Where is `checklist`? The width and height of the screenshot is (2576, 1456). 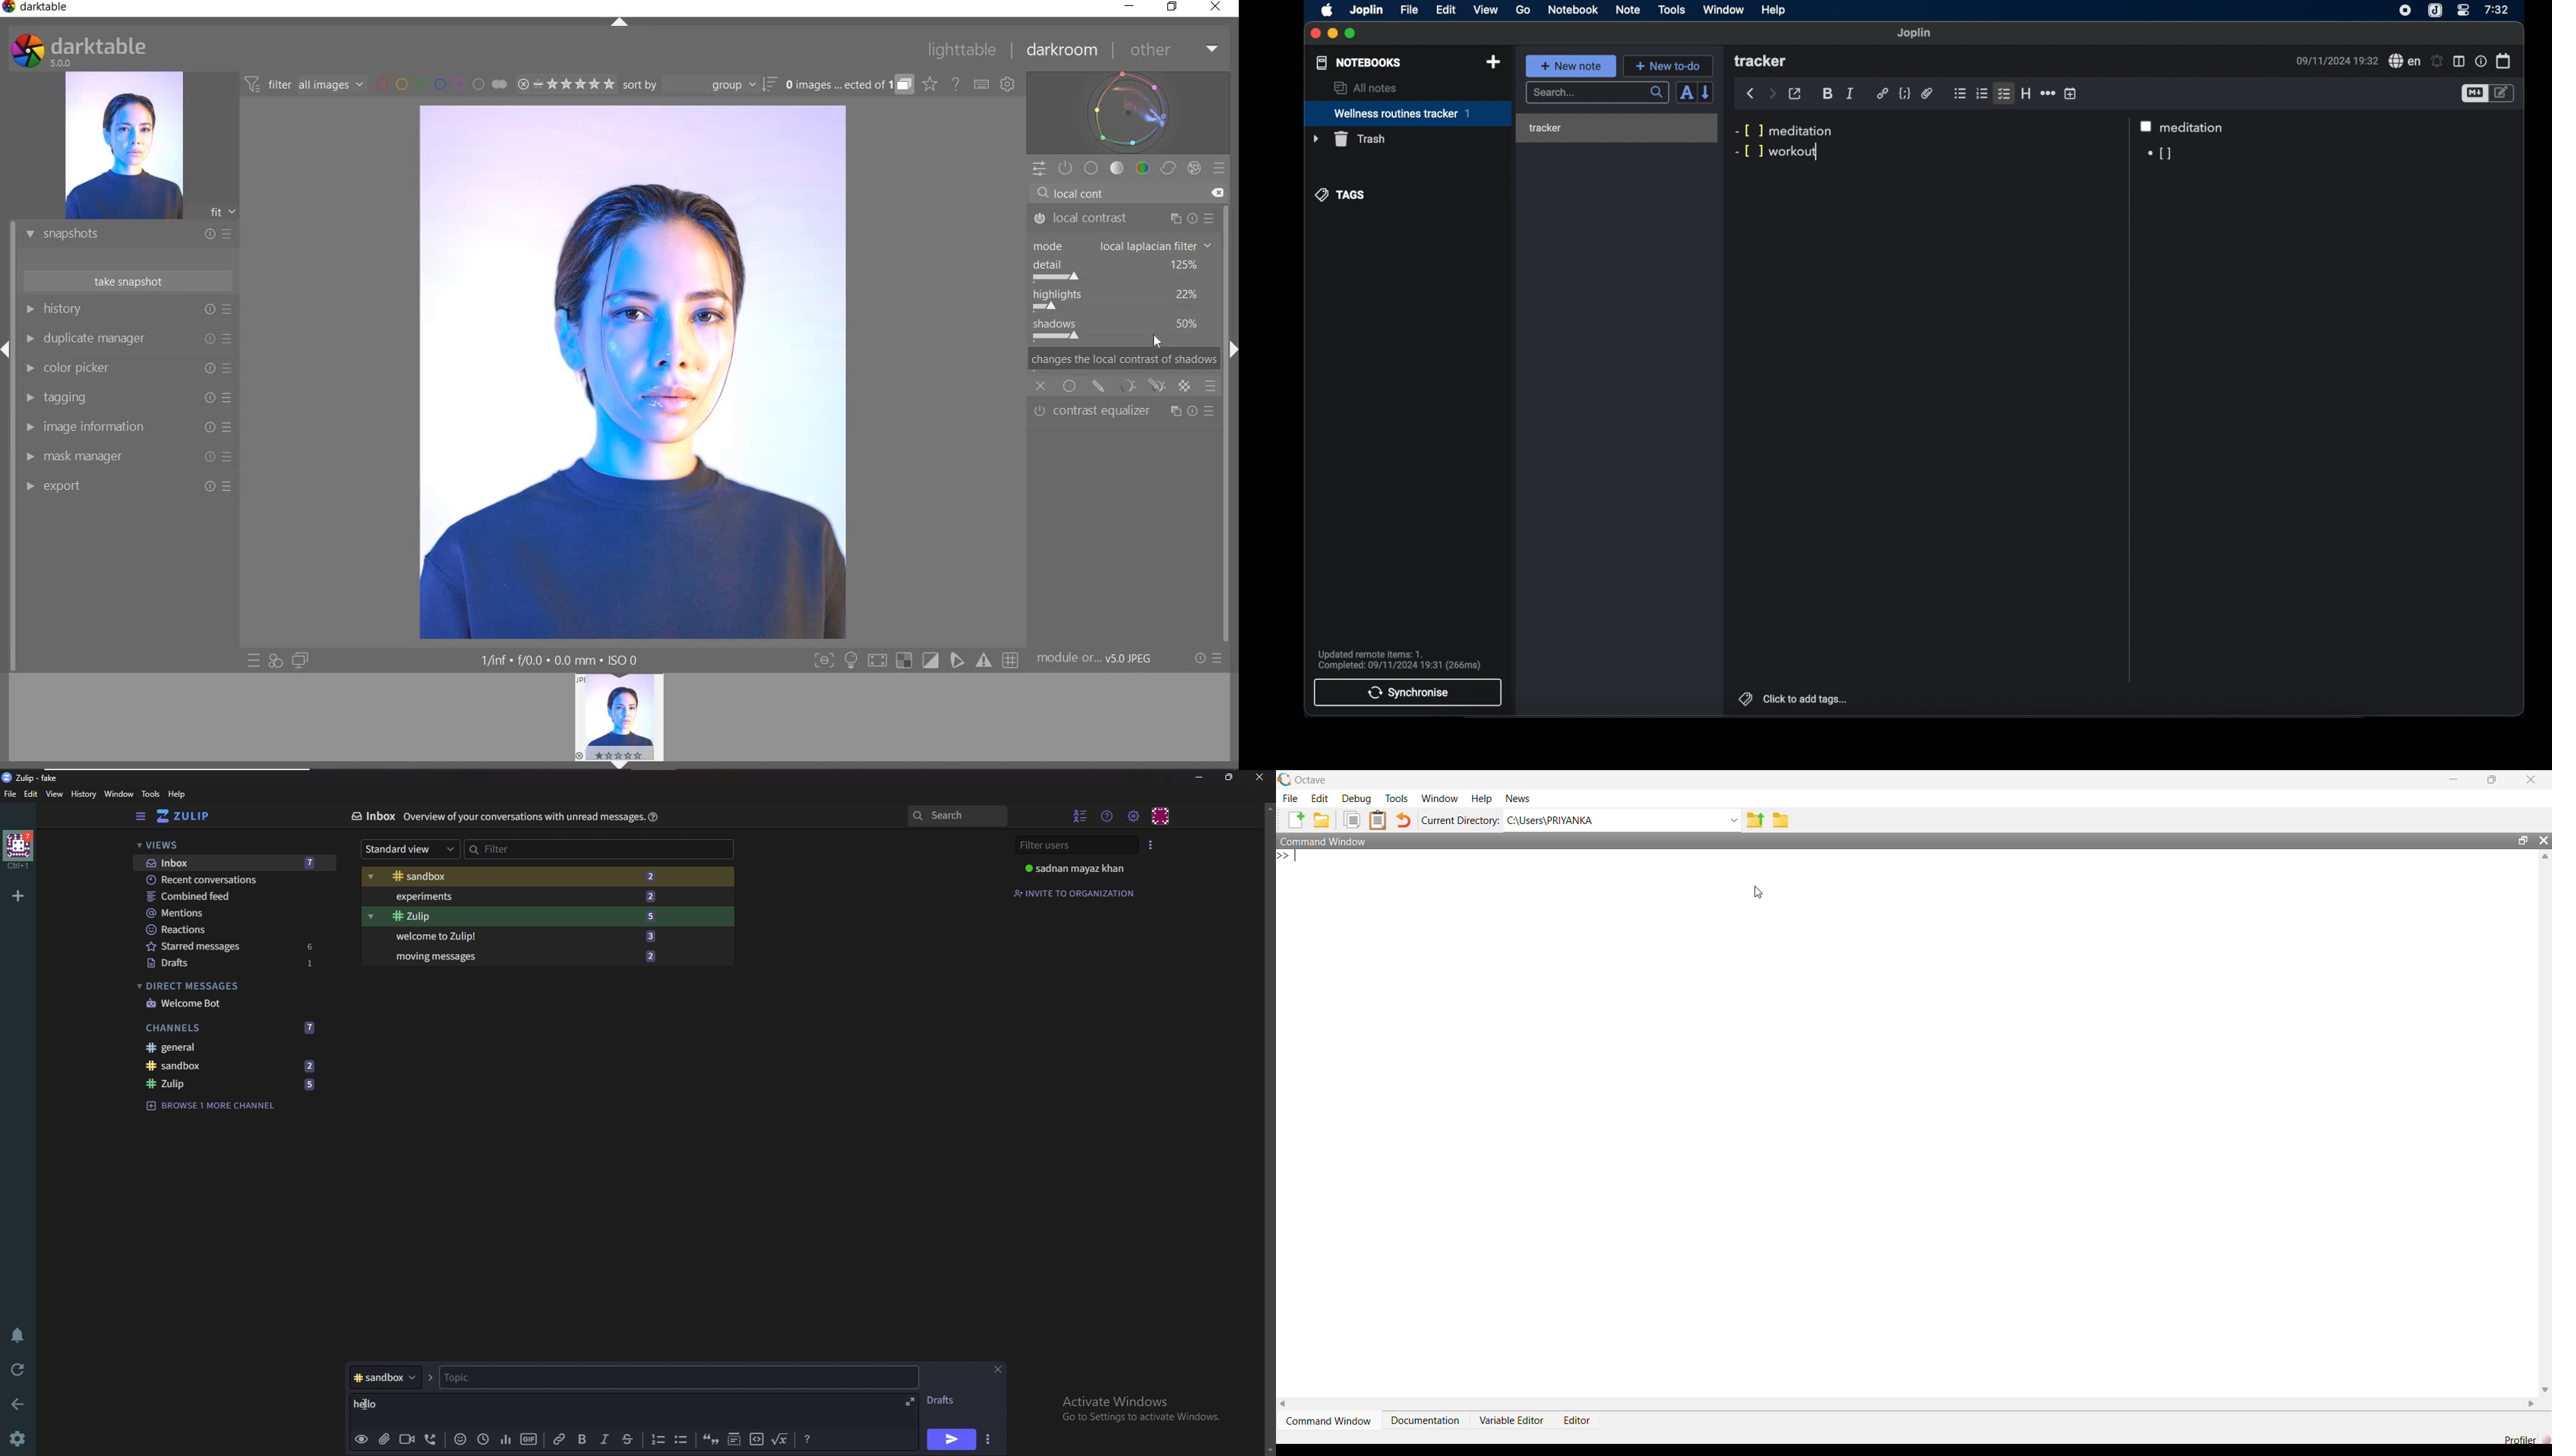 checklist is located at coordinates (2005, 93).